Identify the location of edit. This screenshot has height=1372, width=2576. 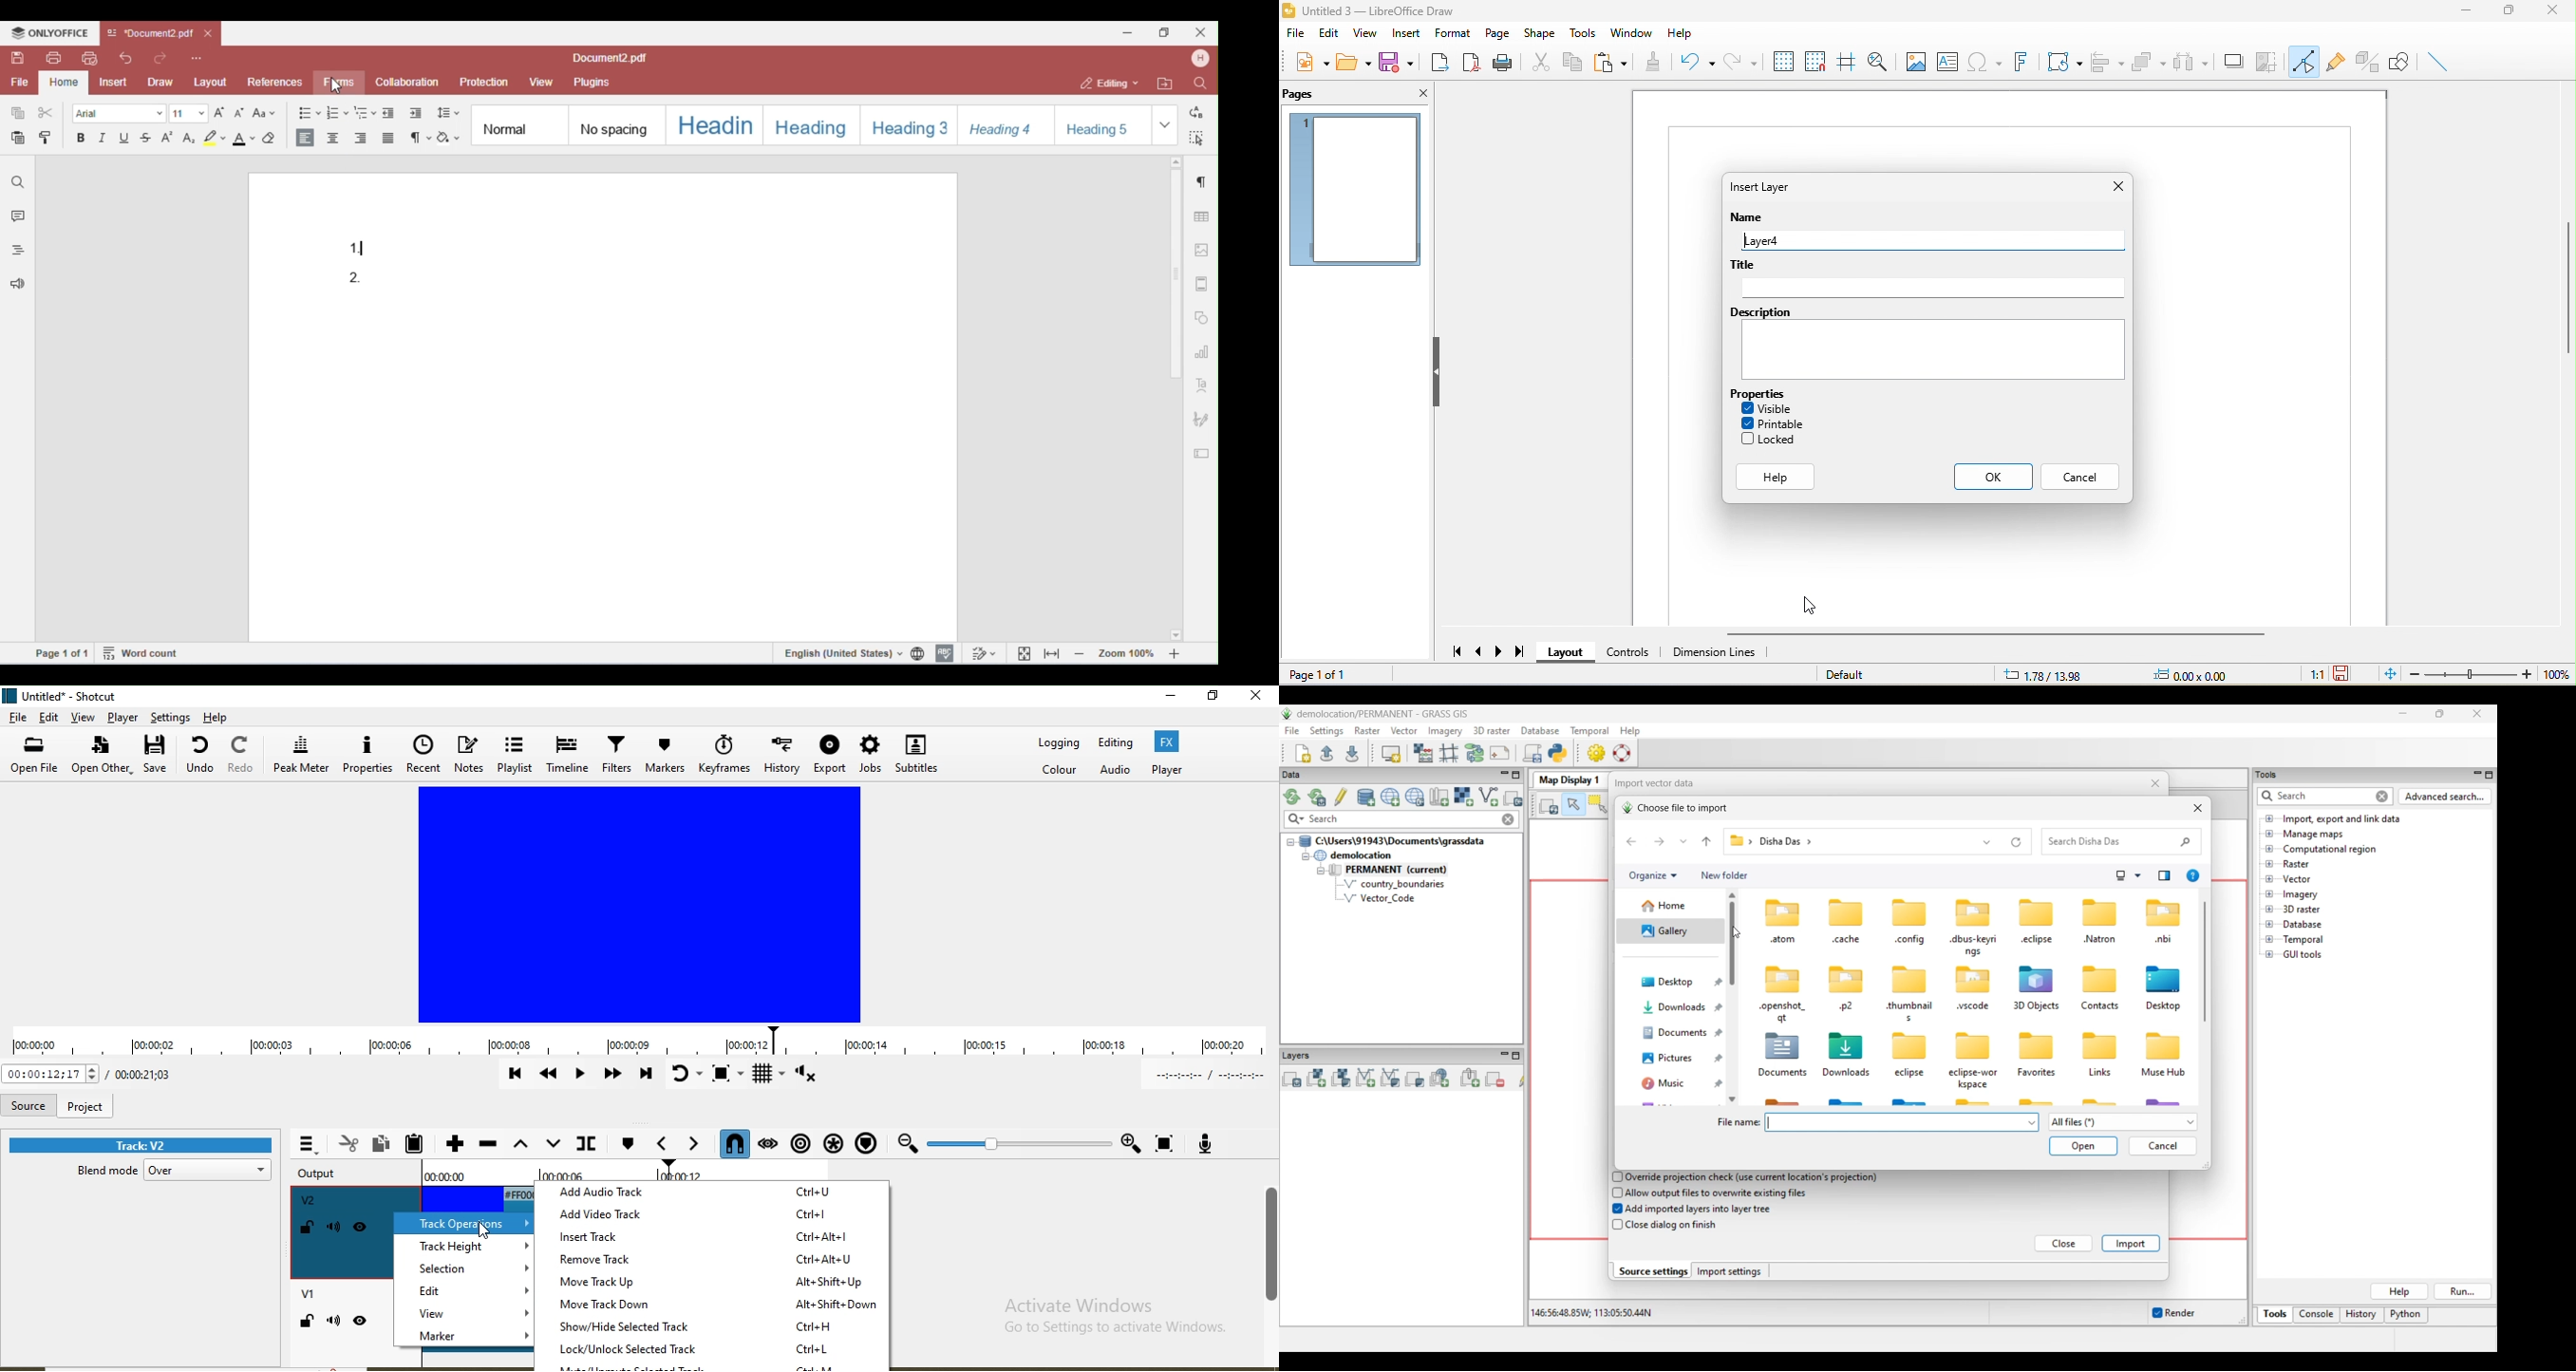
(465, 1290).